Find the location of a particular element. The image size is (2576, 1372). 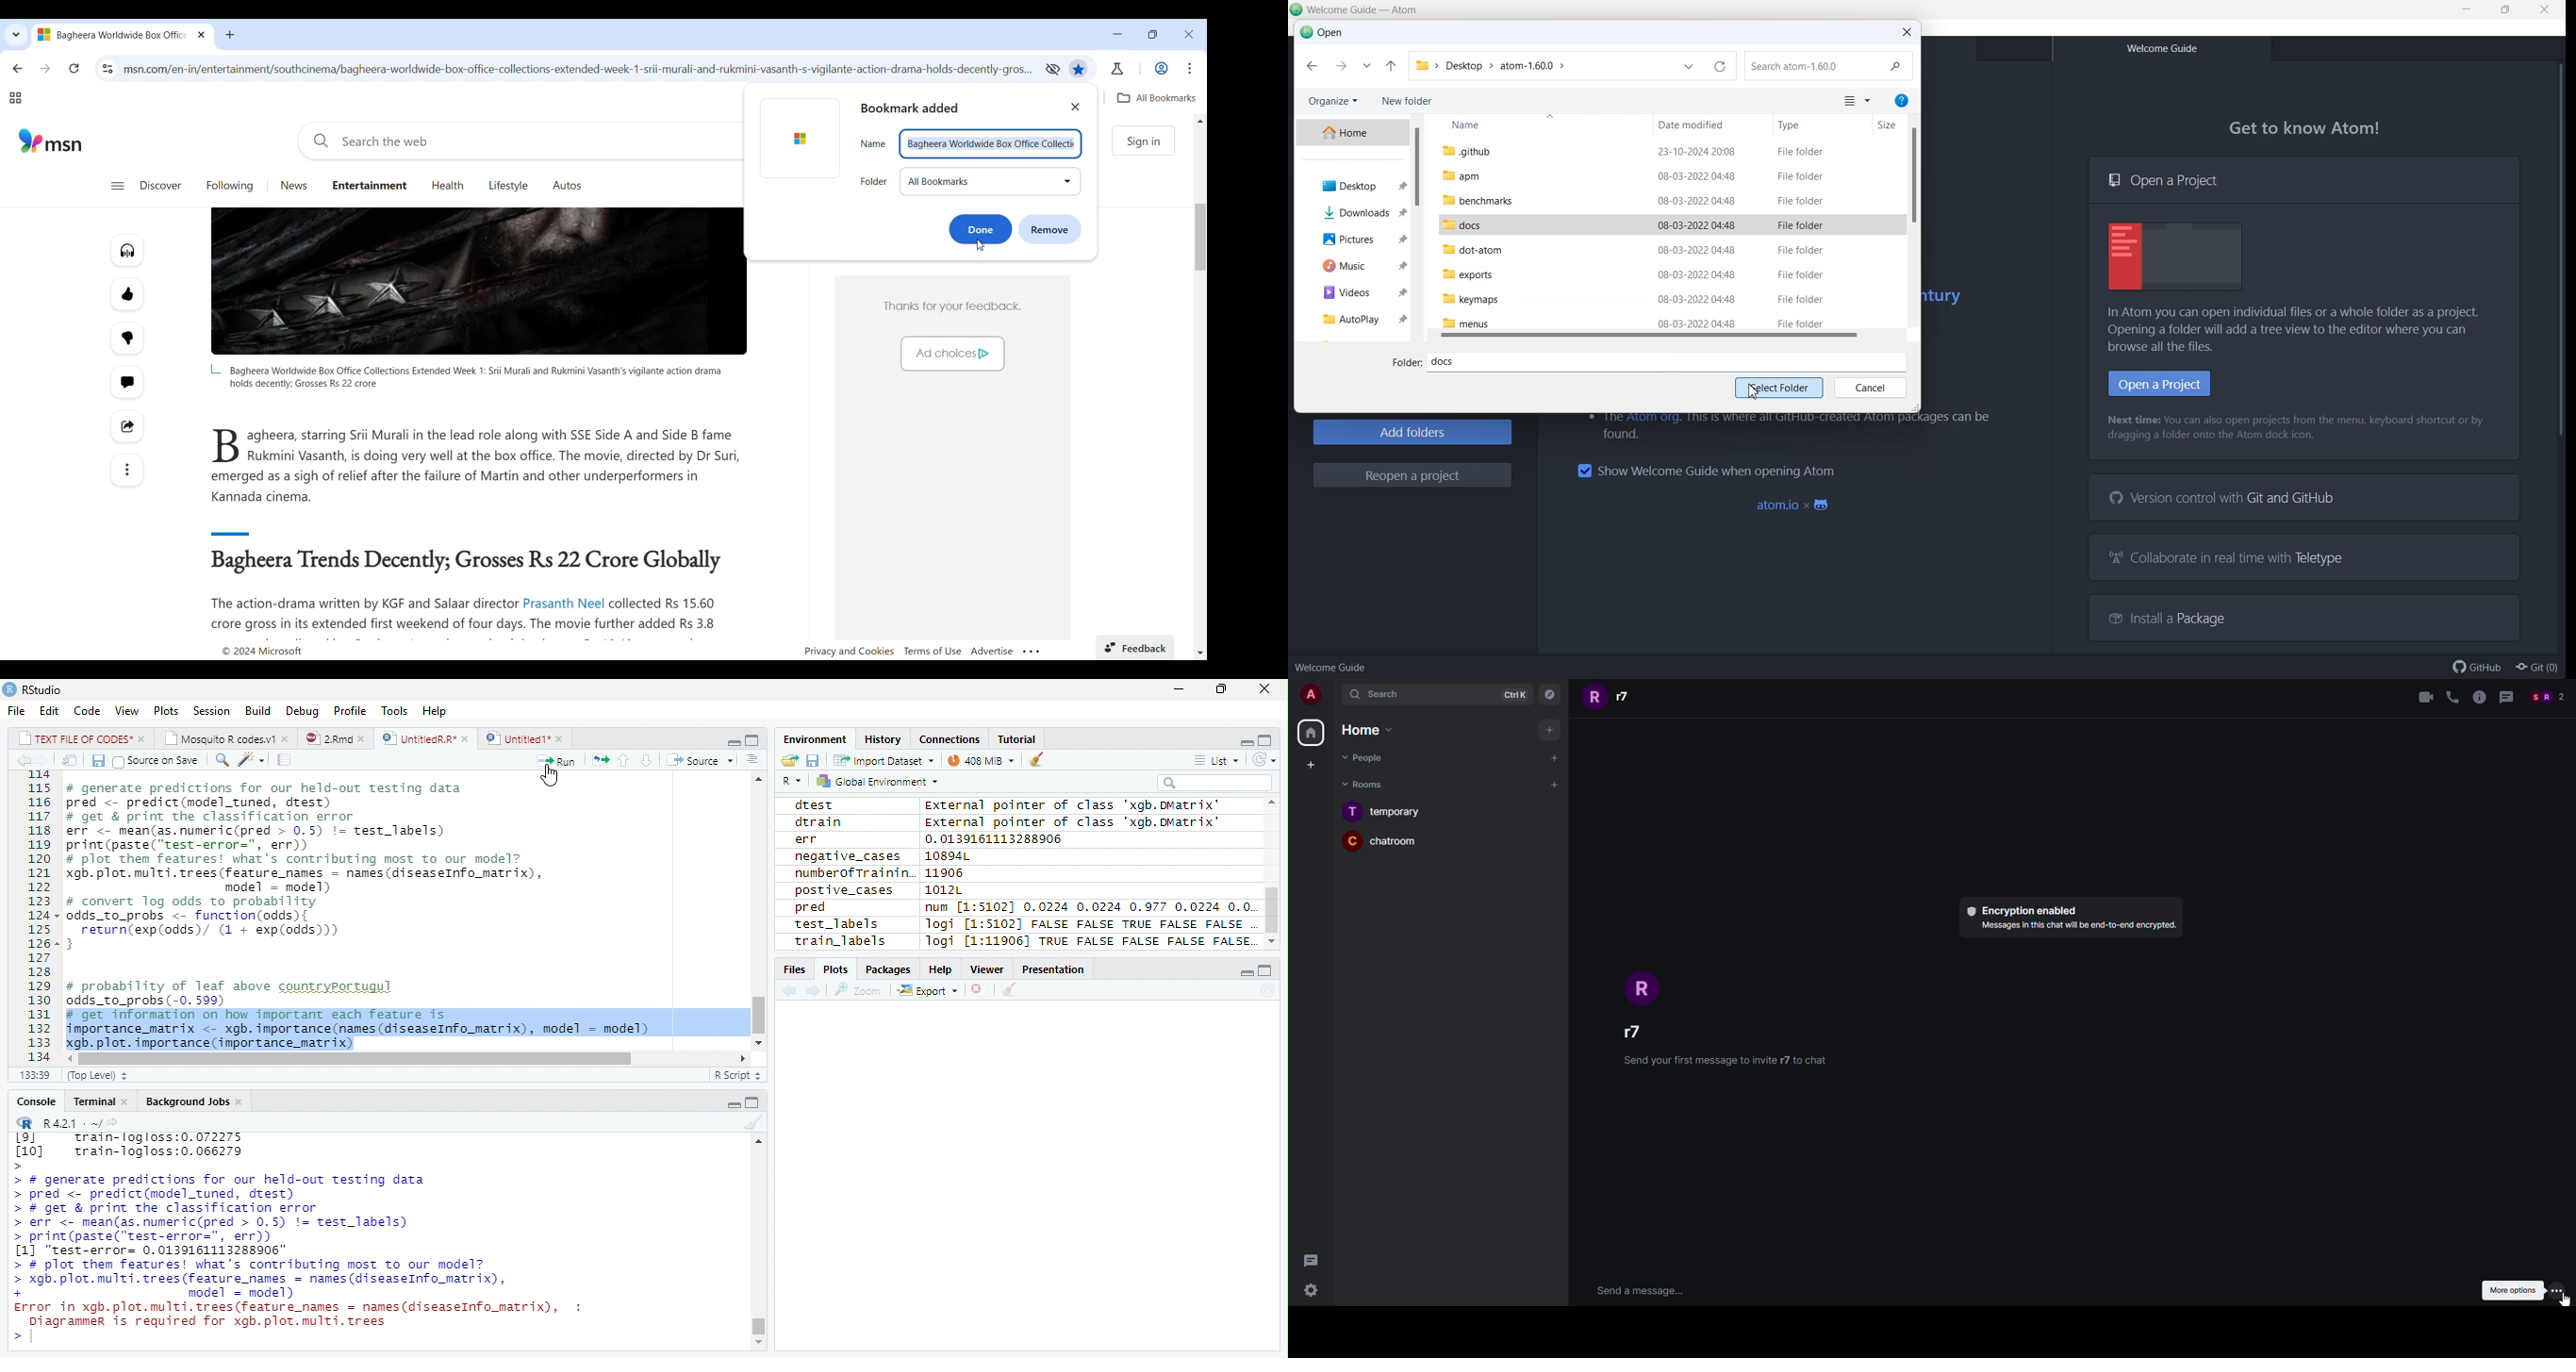

Videos is located at coordinates (1352, 290).